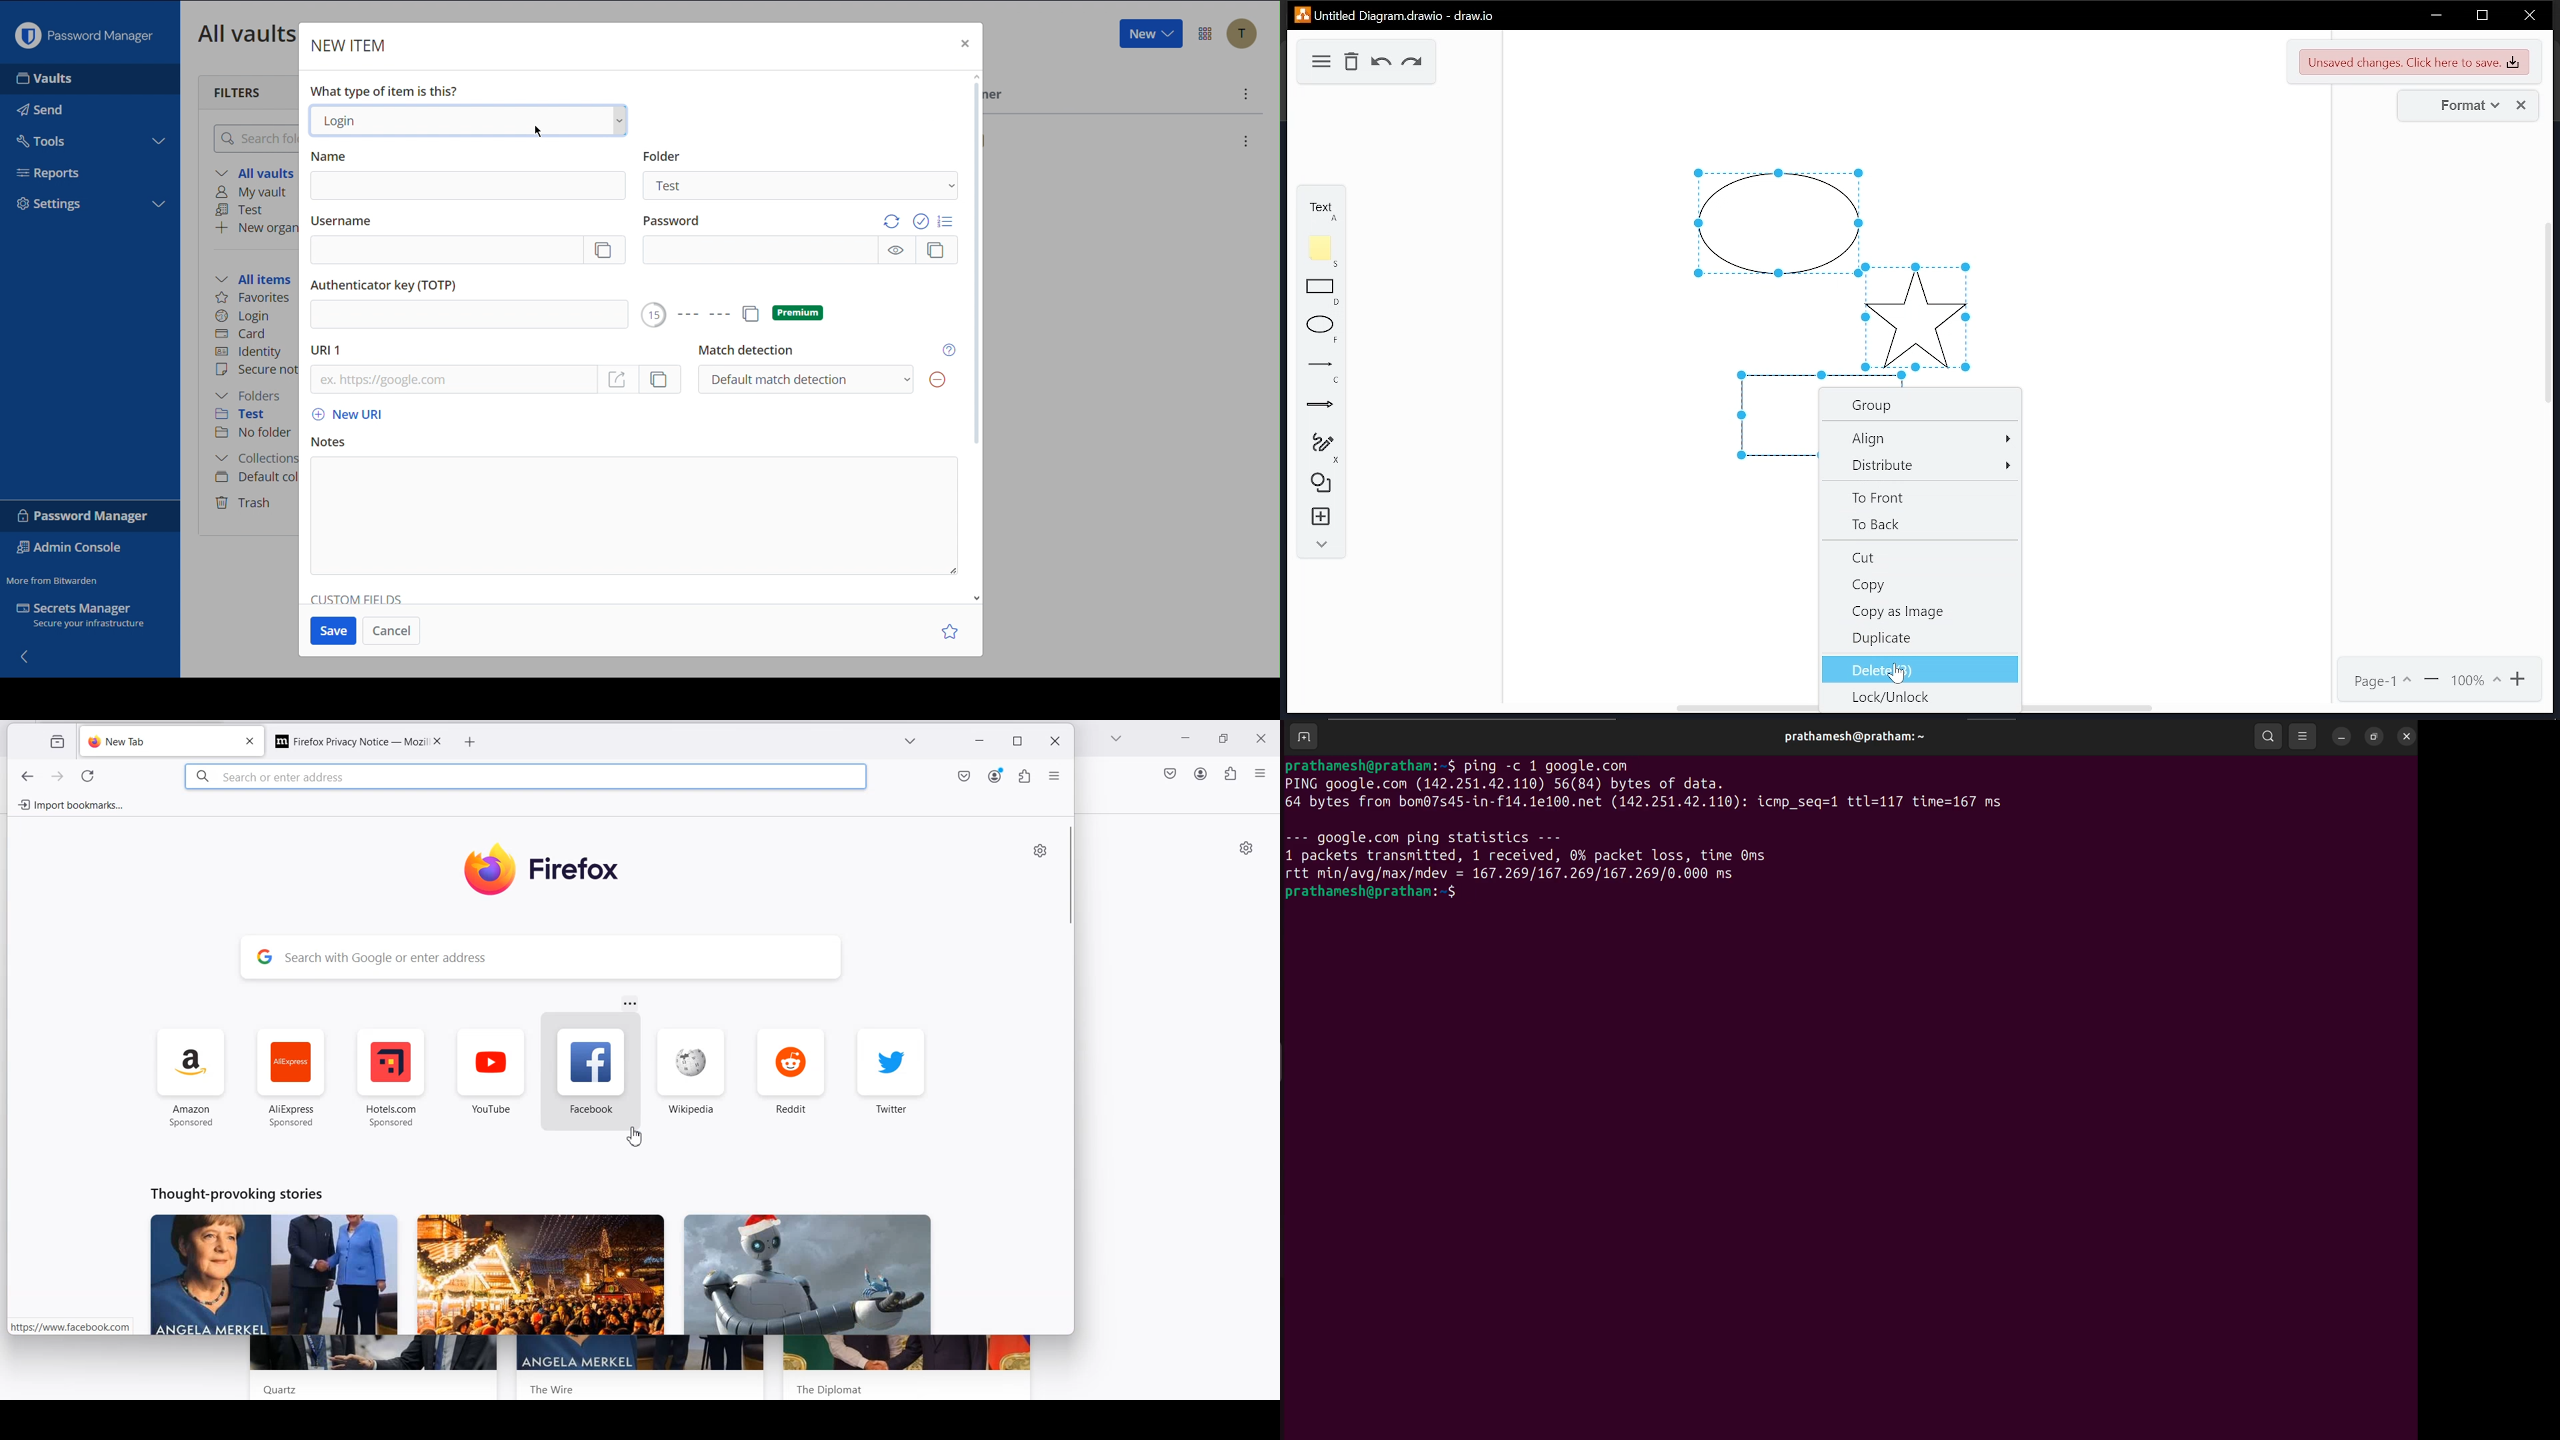  What do you see at coordinates (2436, 15) in the screenshot?
I see `minimize` at bounding box center [2436, 15].